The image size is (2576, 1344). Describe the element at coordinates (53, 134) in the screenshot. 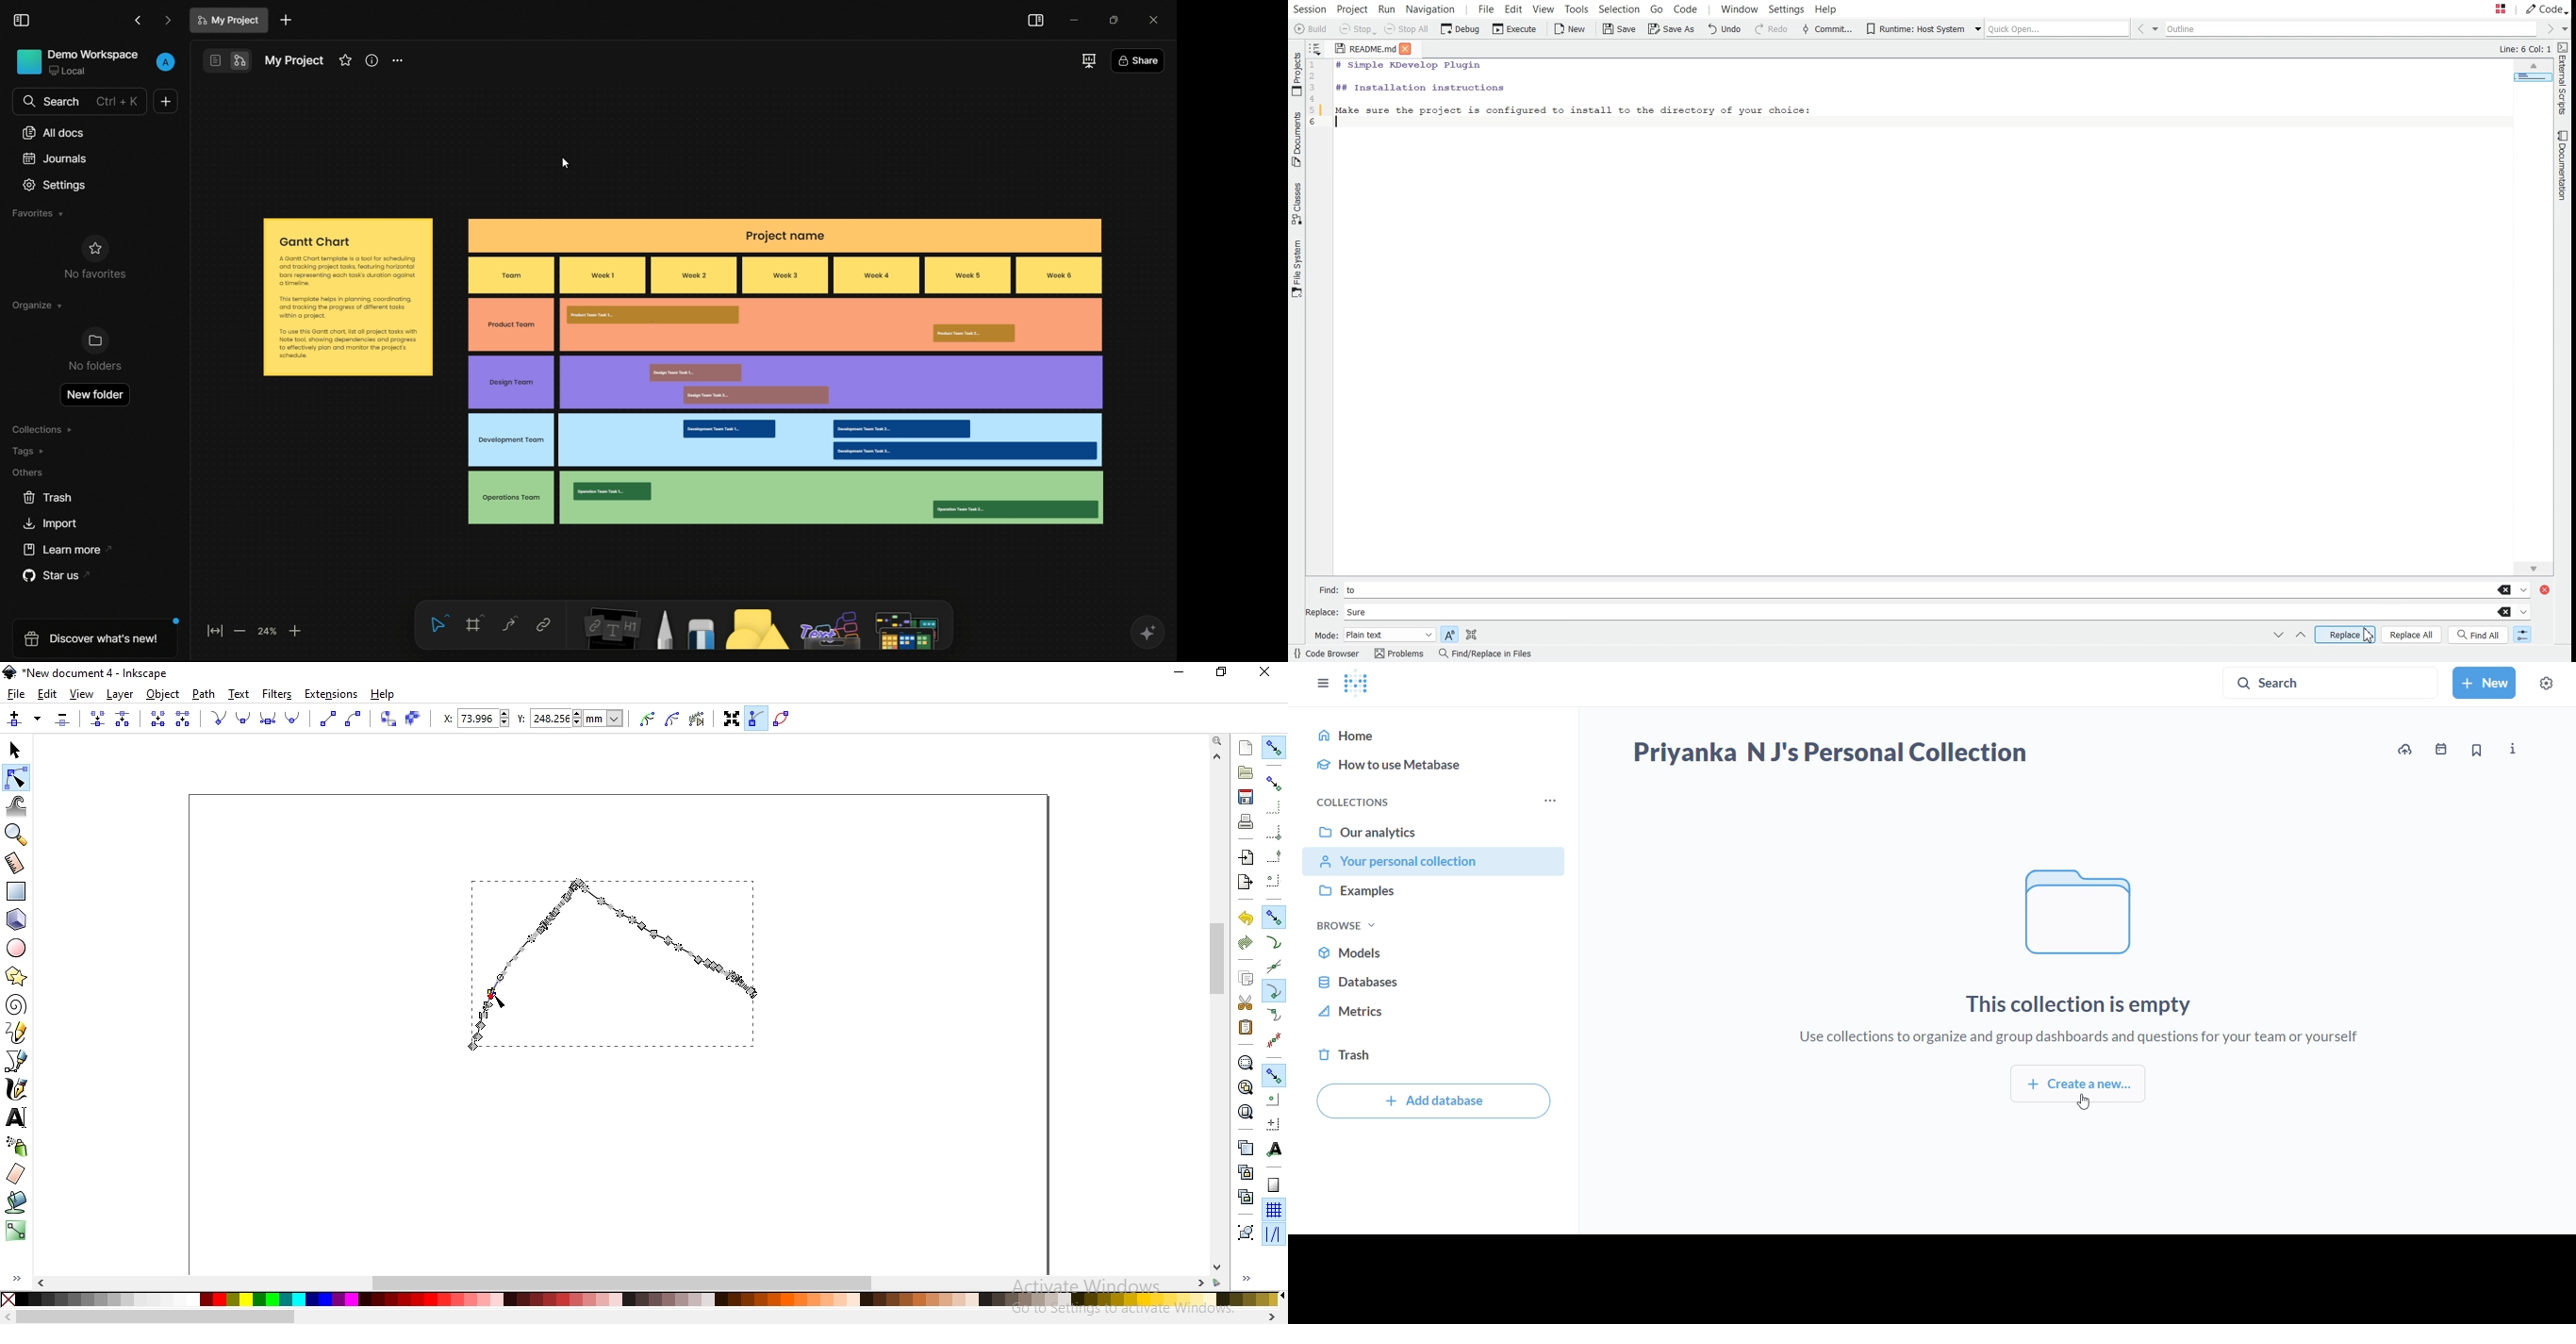

I see `all documents` at that location.